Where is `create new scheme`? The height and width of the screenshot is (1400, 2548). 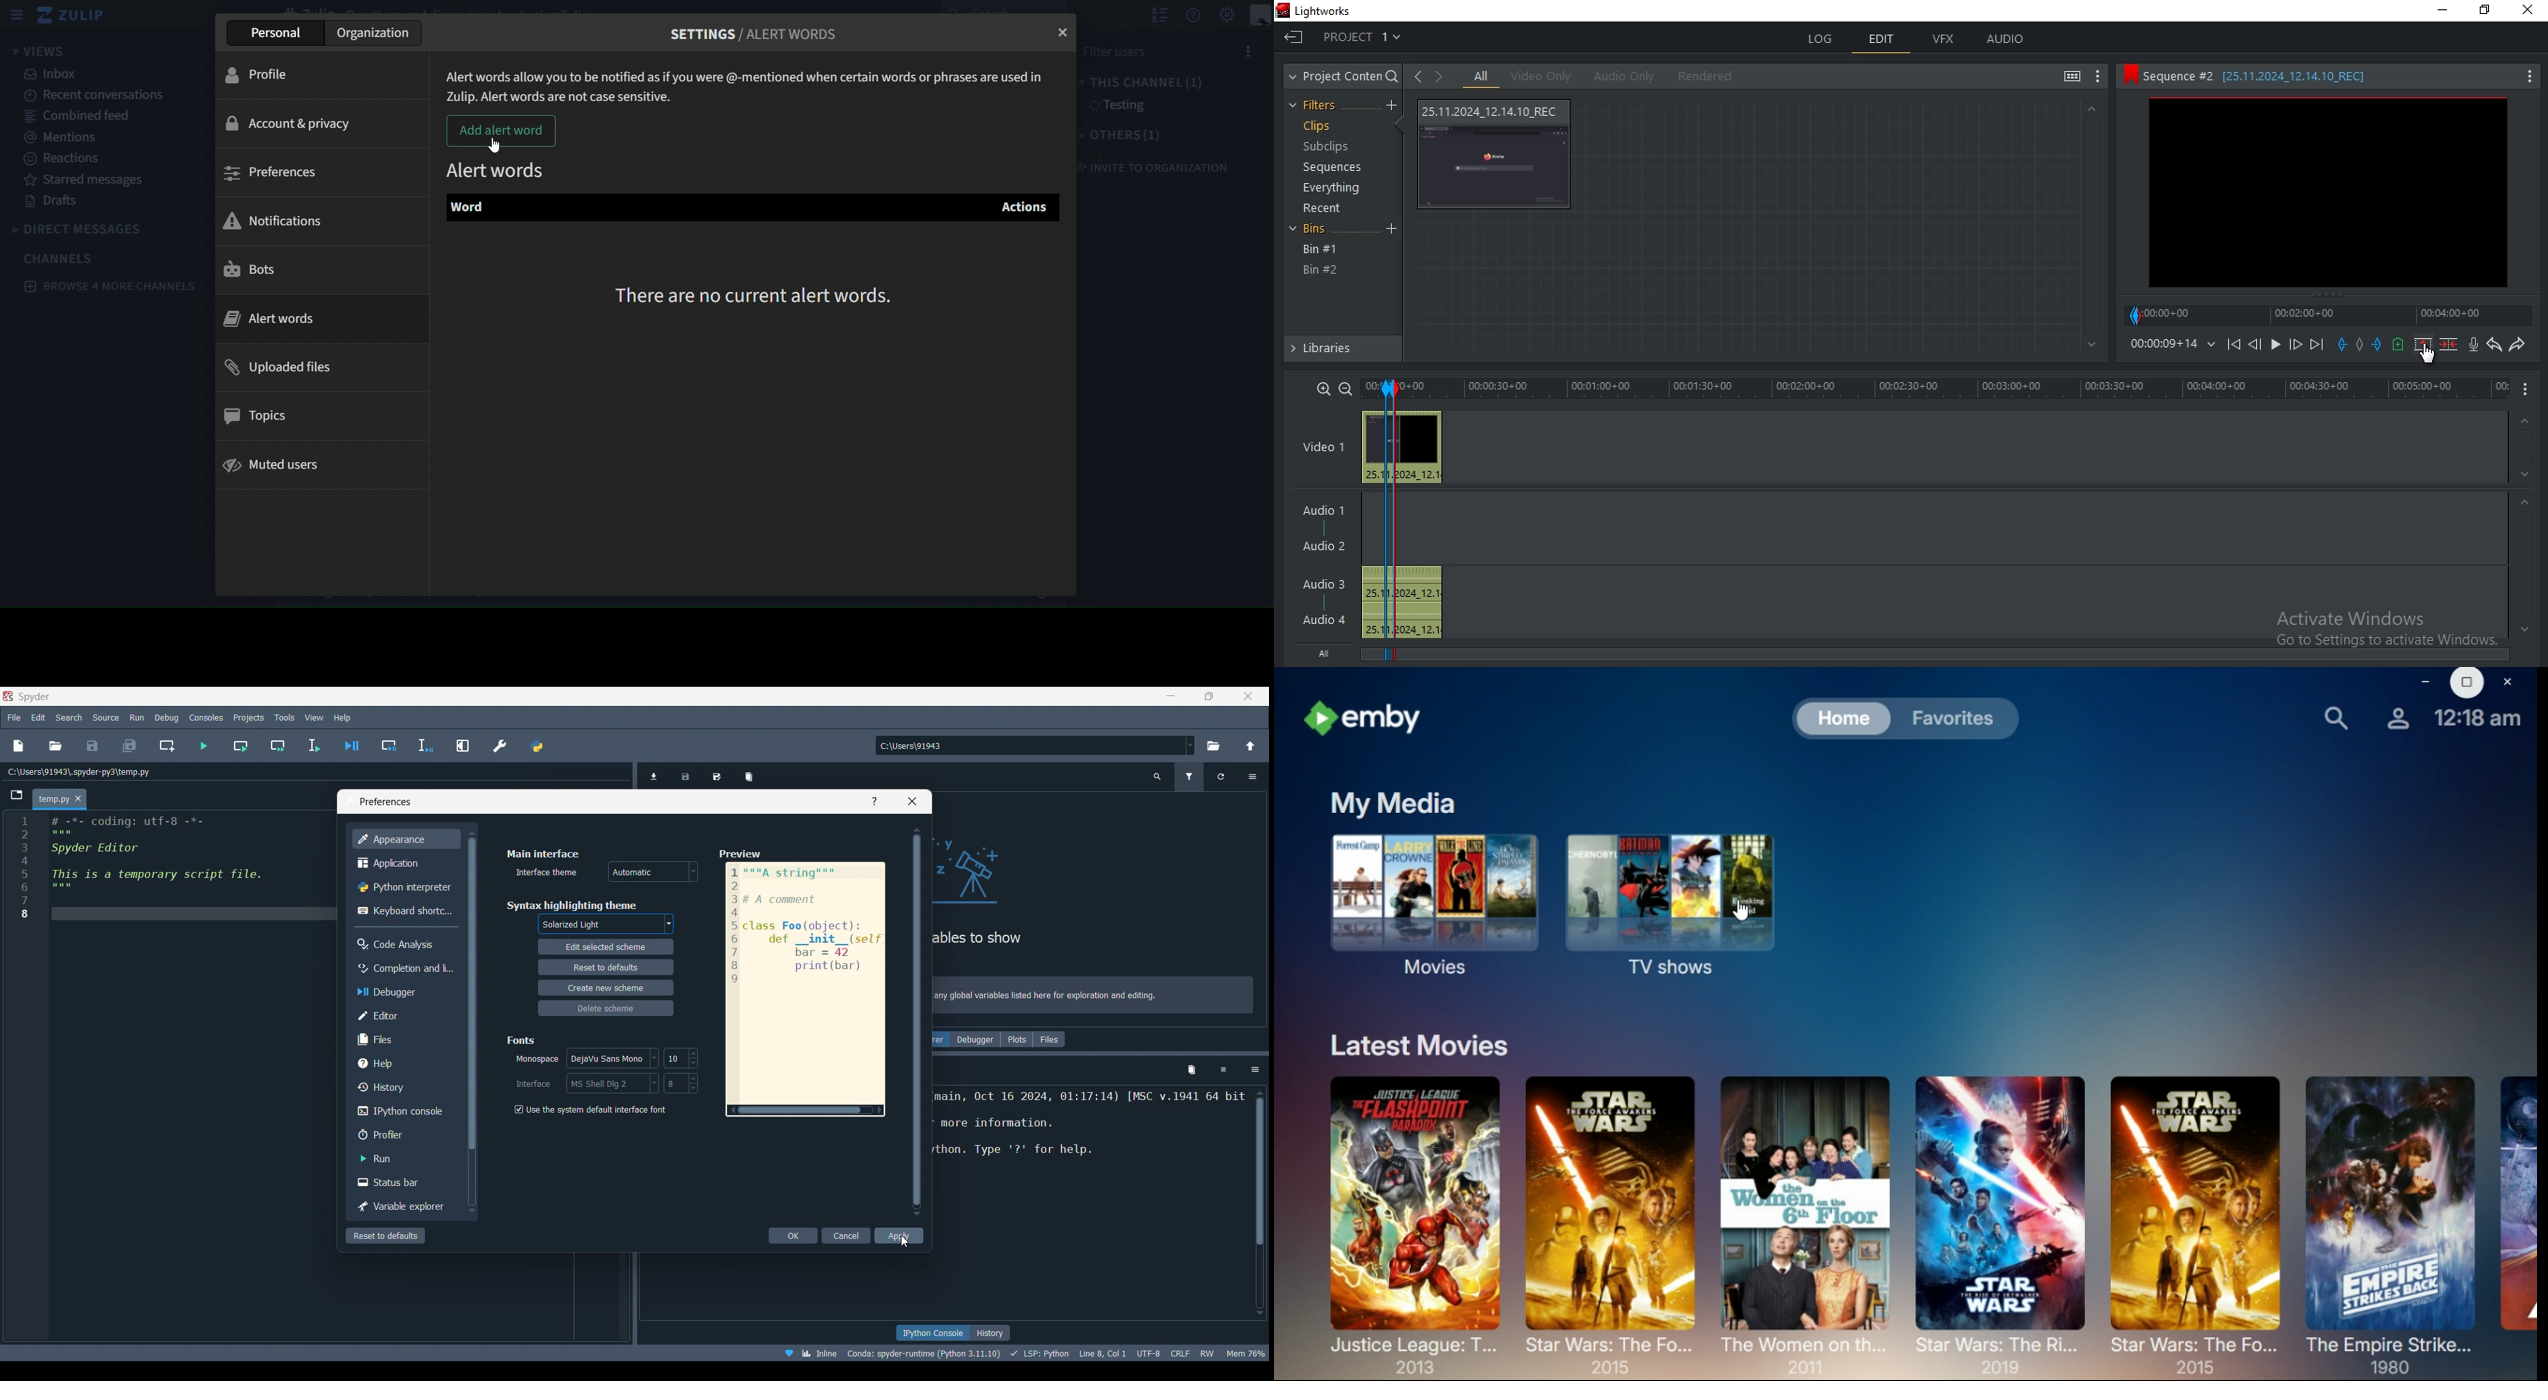
create new scheme is located at coordinates (606, 988).